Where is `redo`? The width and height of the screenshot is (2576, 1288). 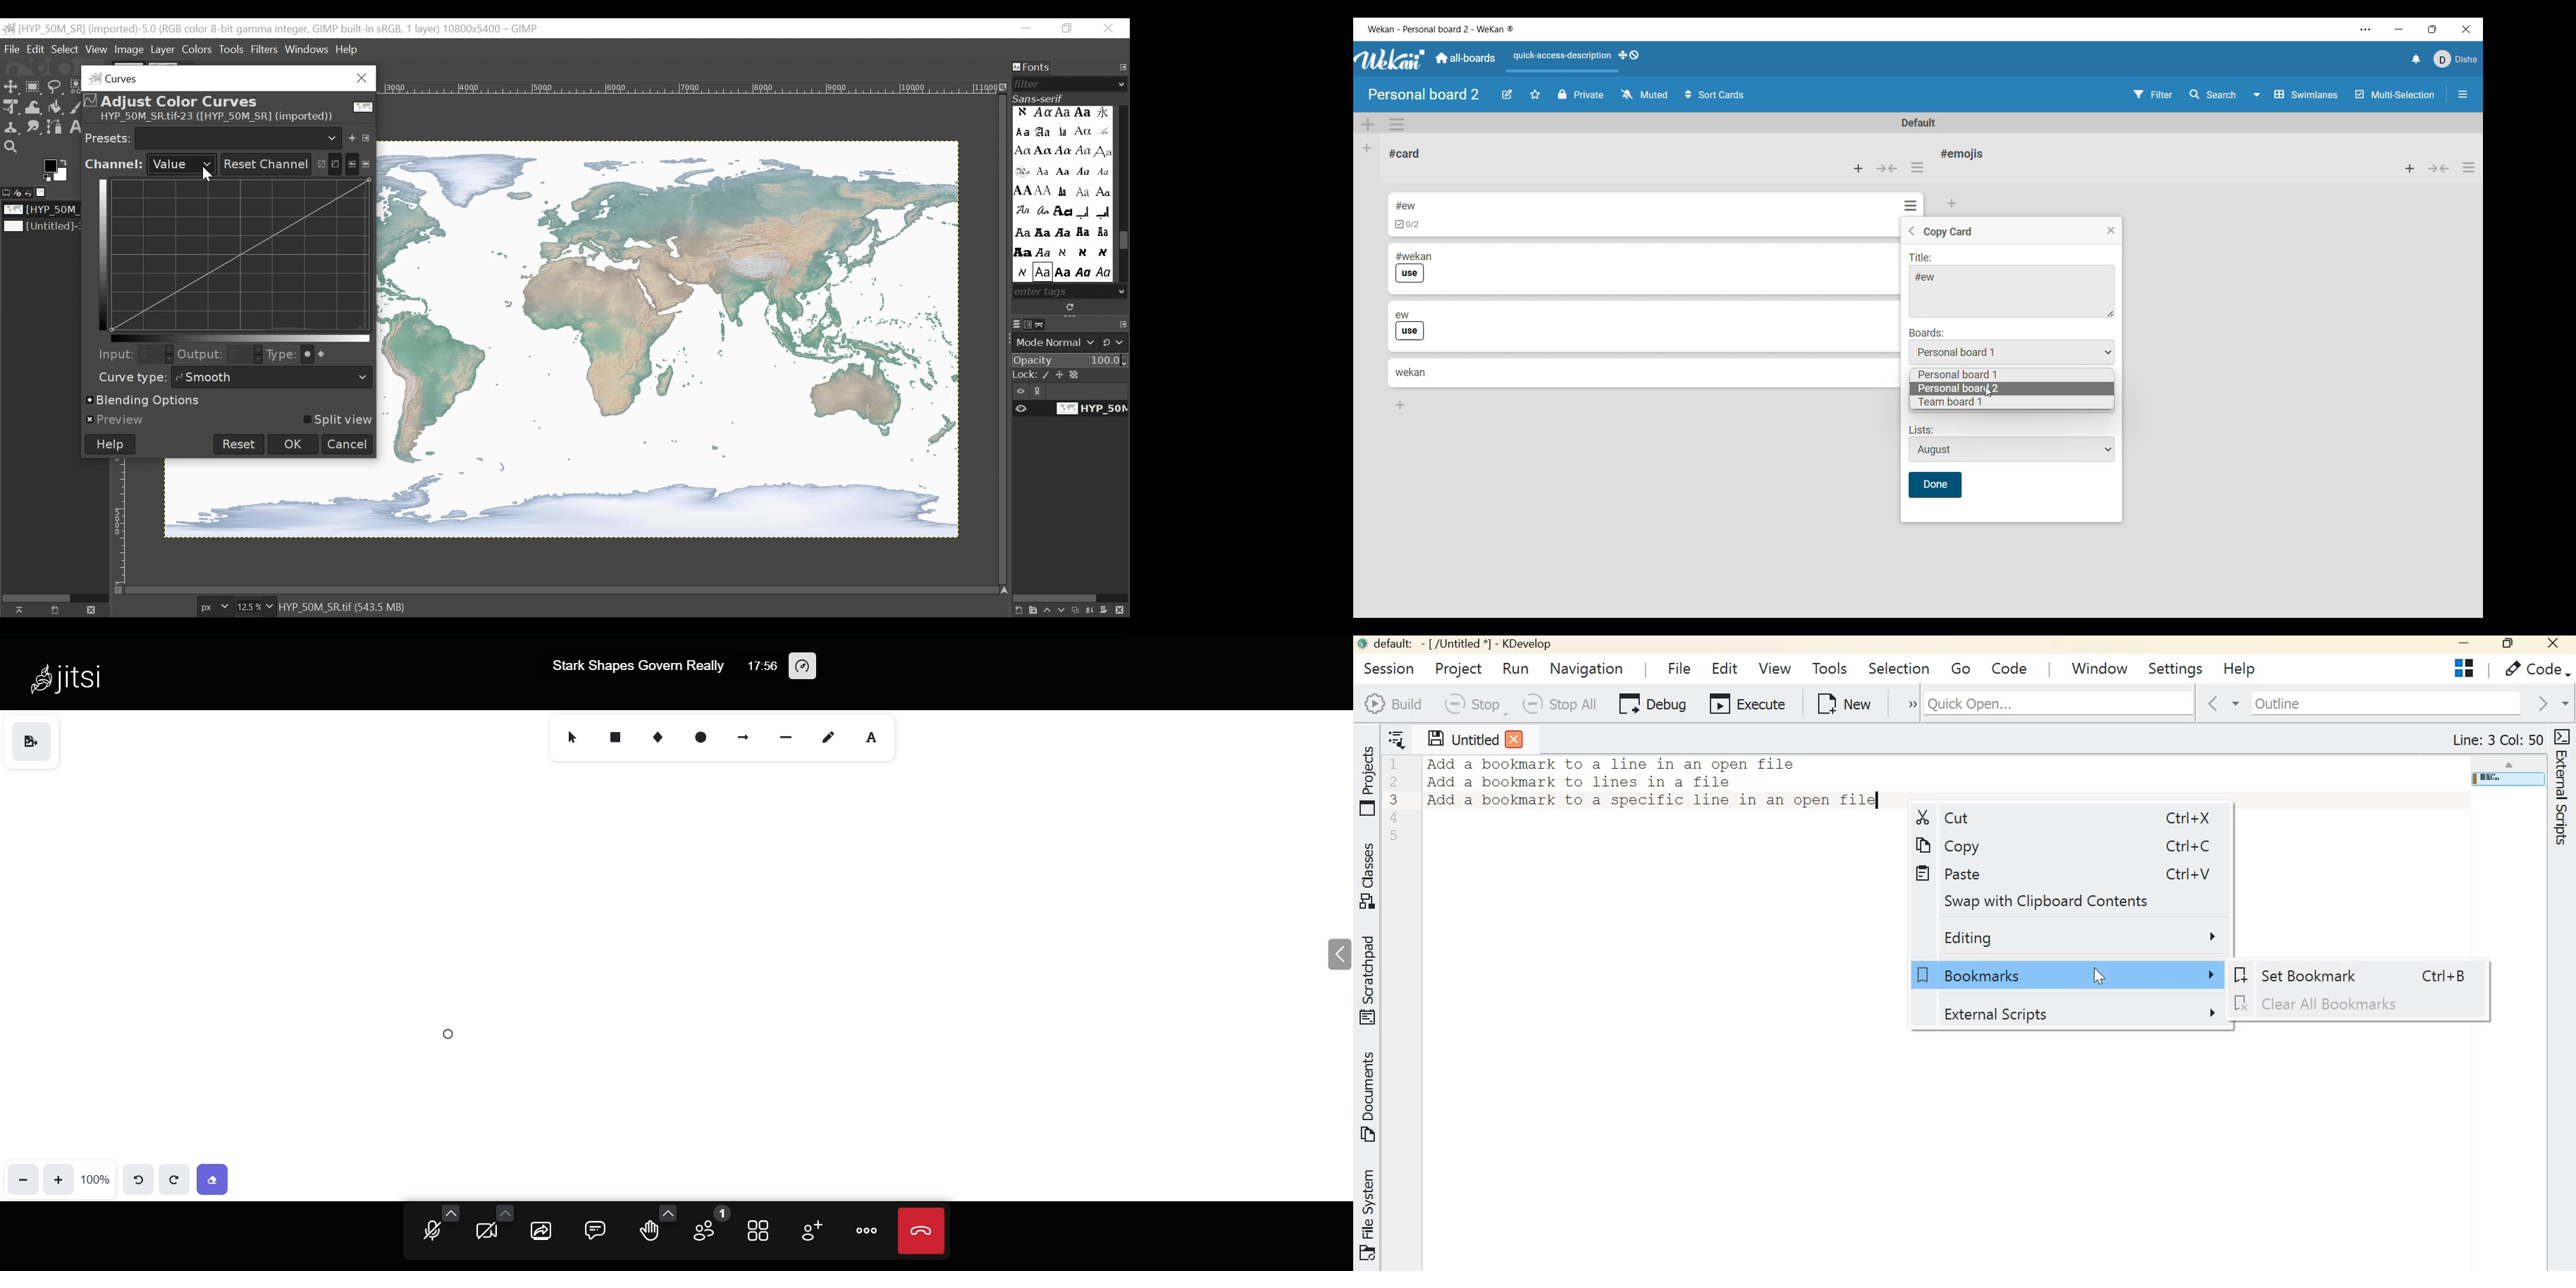
redo is located at coordinates (173, 1179).